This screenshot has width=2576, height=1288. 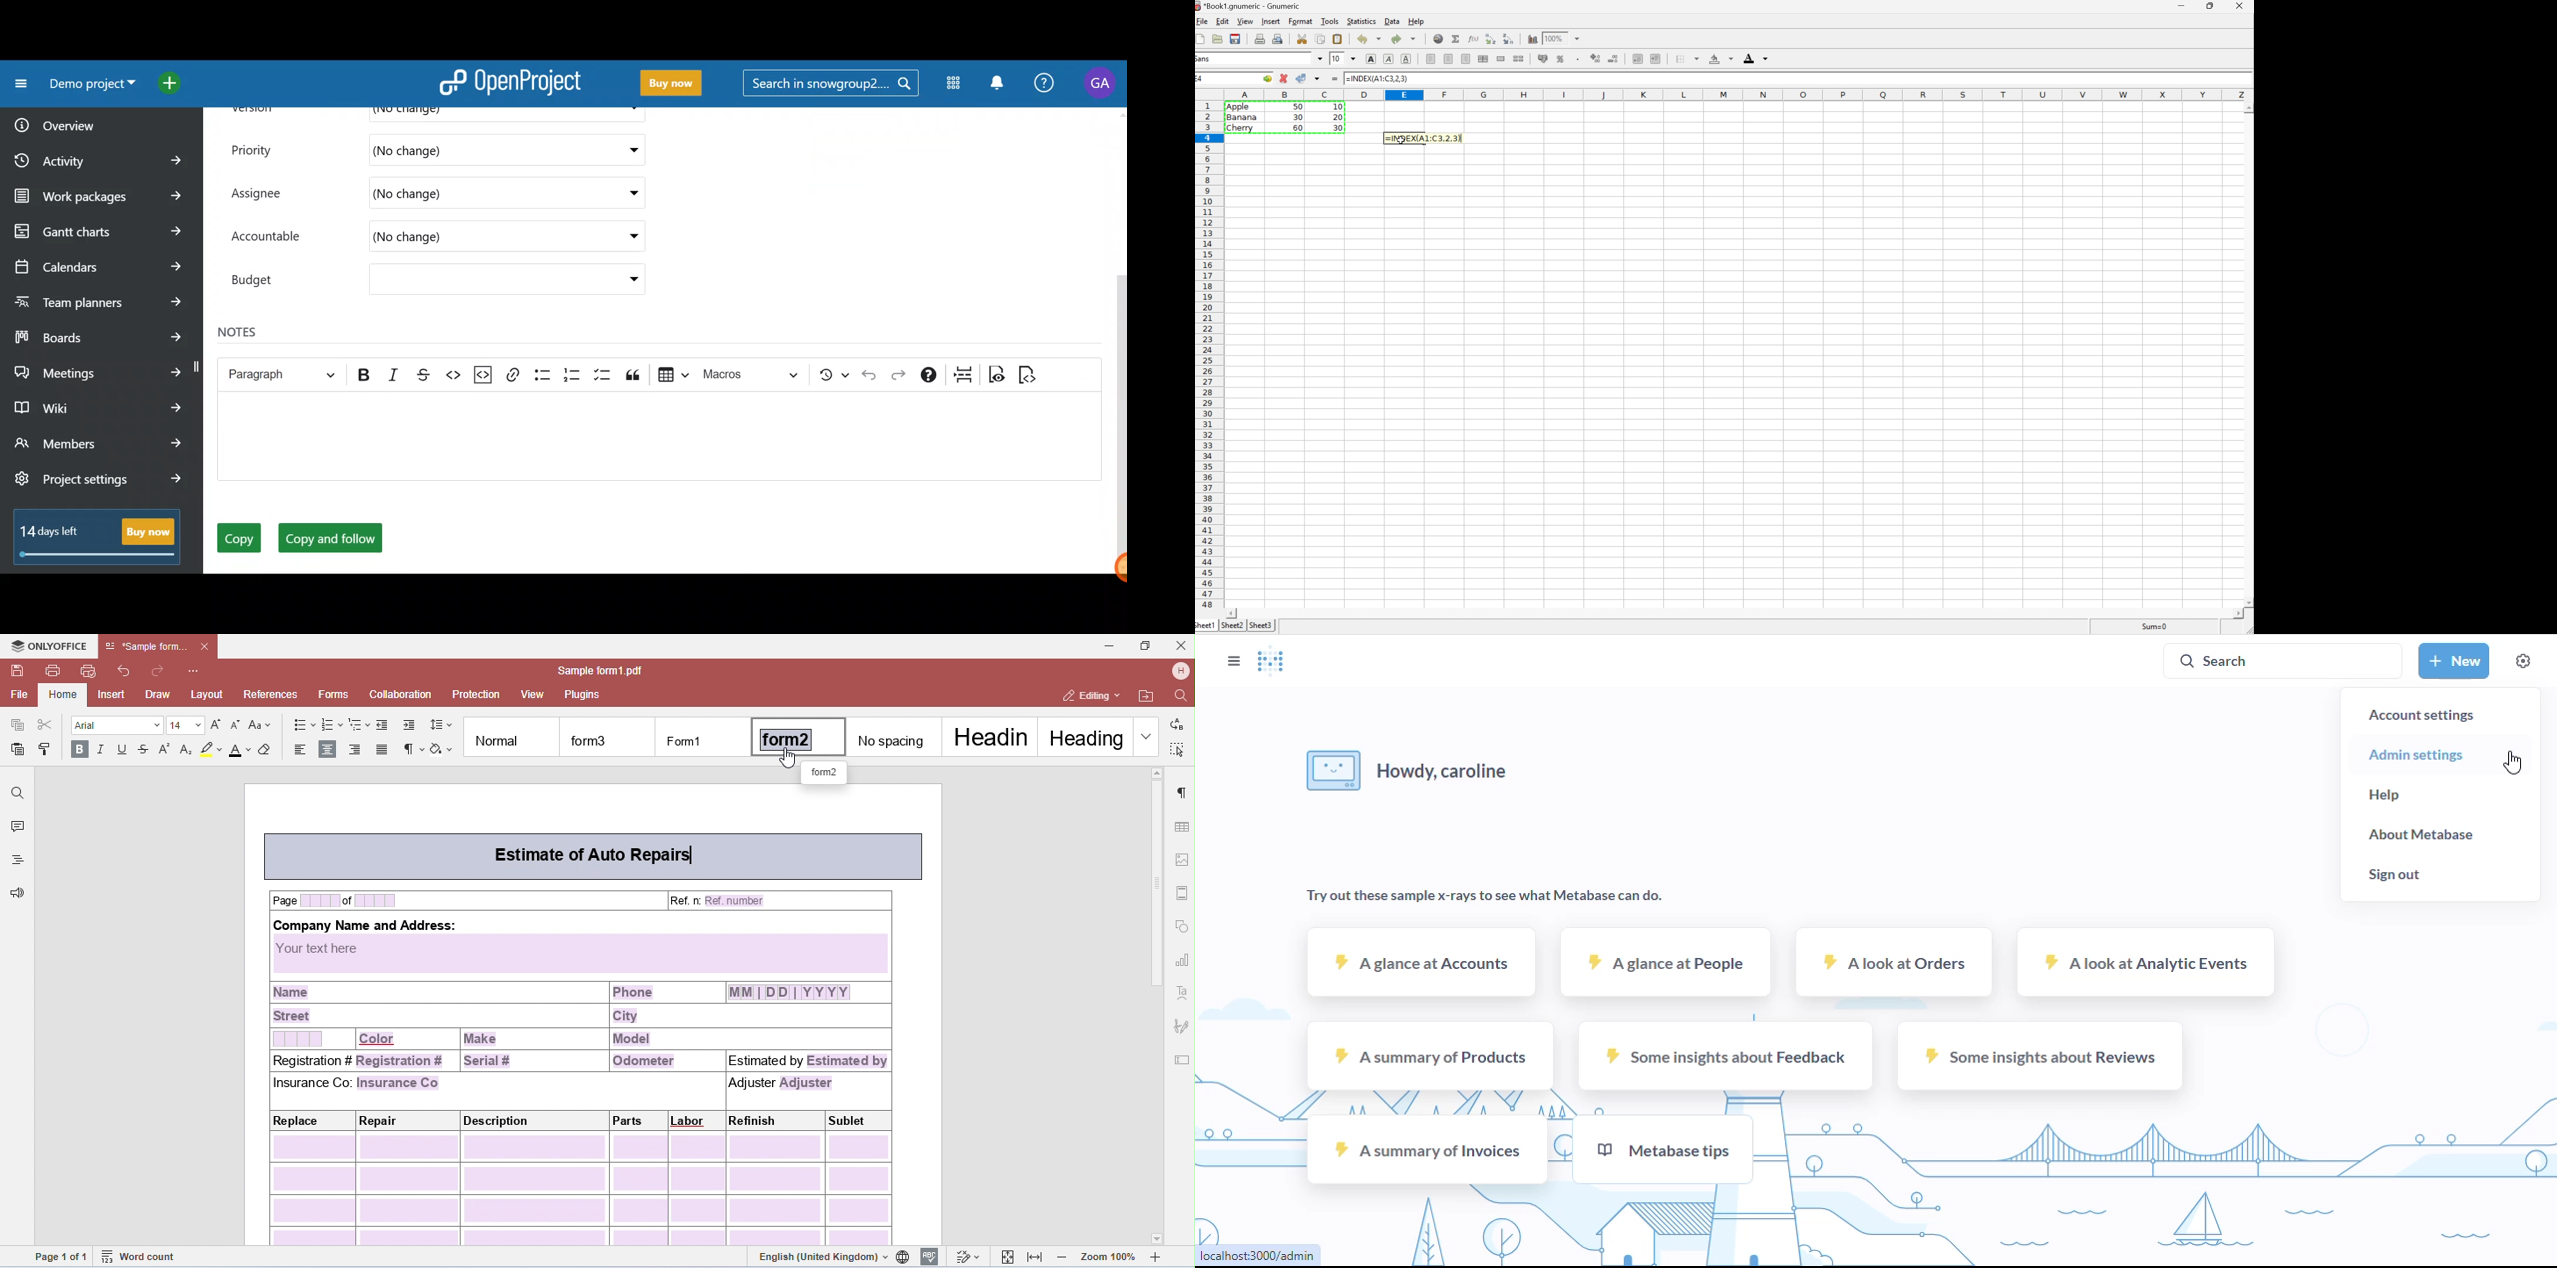 What do you see at coordinates (1329, 20) in the screenshot?
I see `tools` at bounding box center [1329, 20].